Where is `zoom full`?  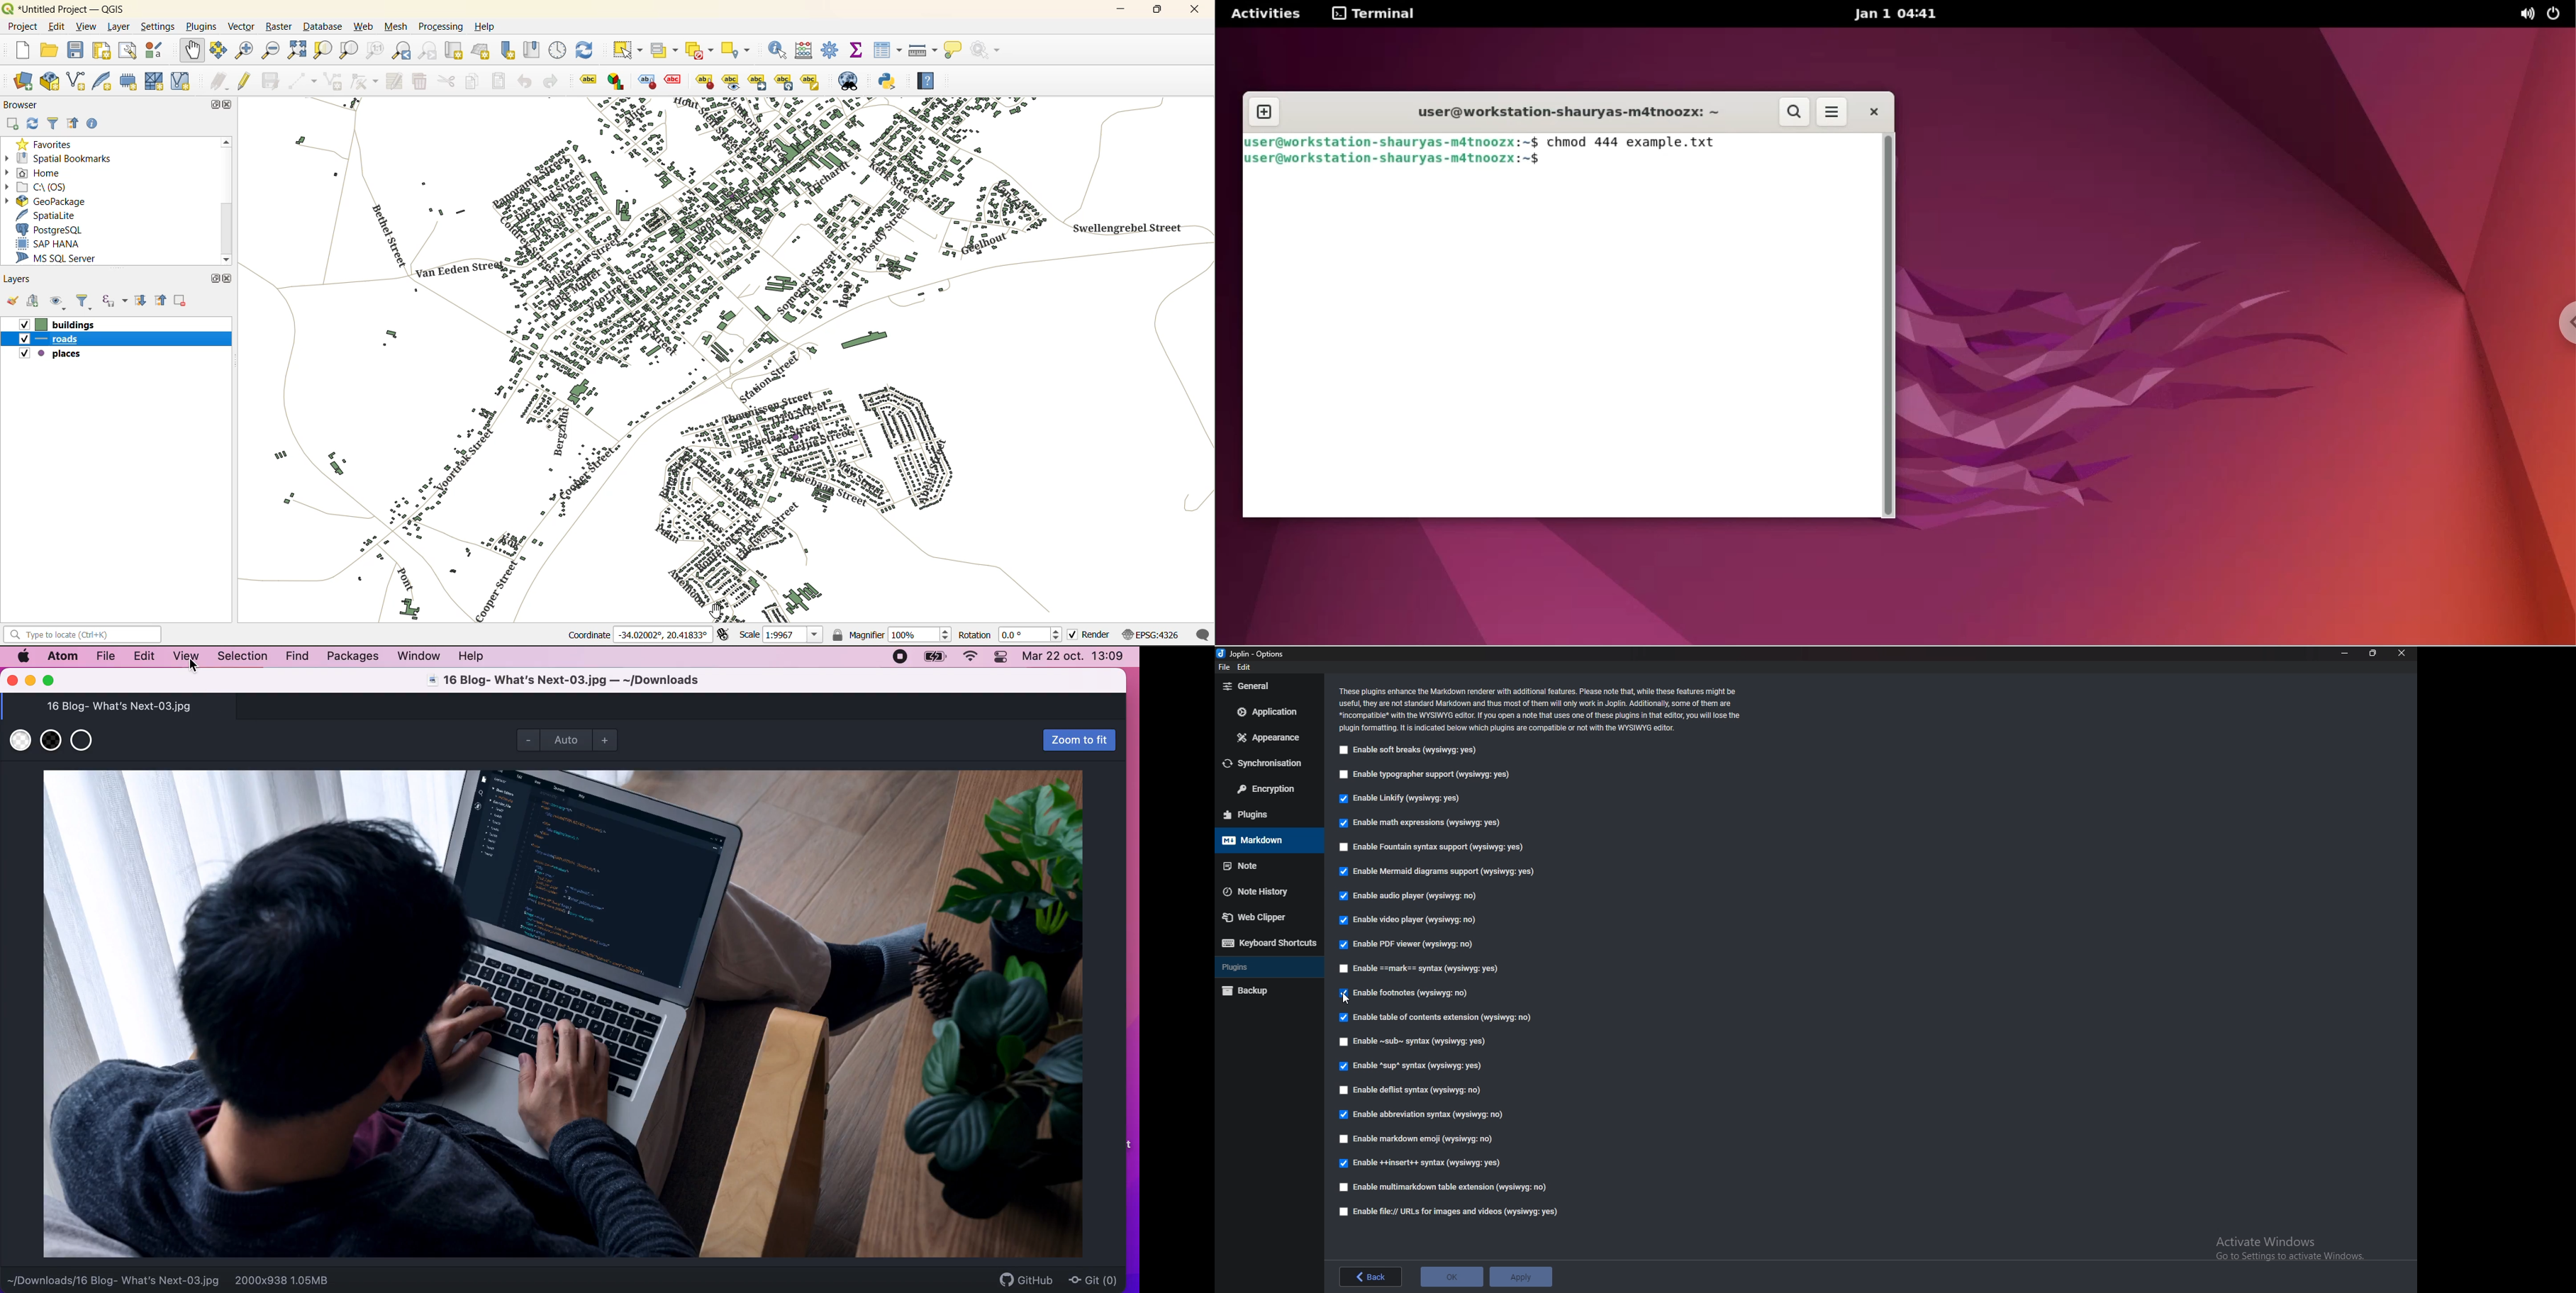
zoom full is located at coordinates (296, 51).